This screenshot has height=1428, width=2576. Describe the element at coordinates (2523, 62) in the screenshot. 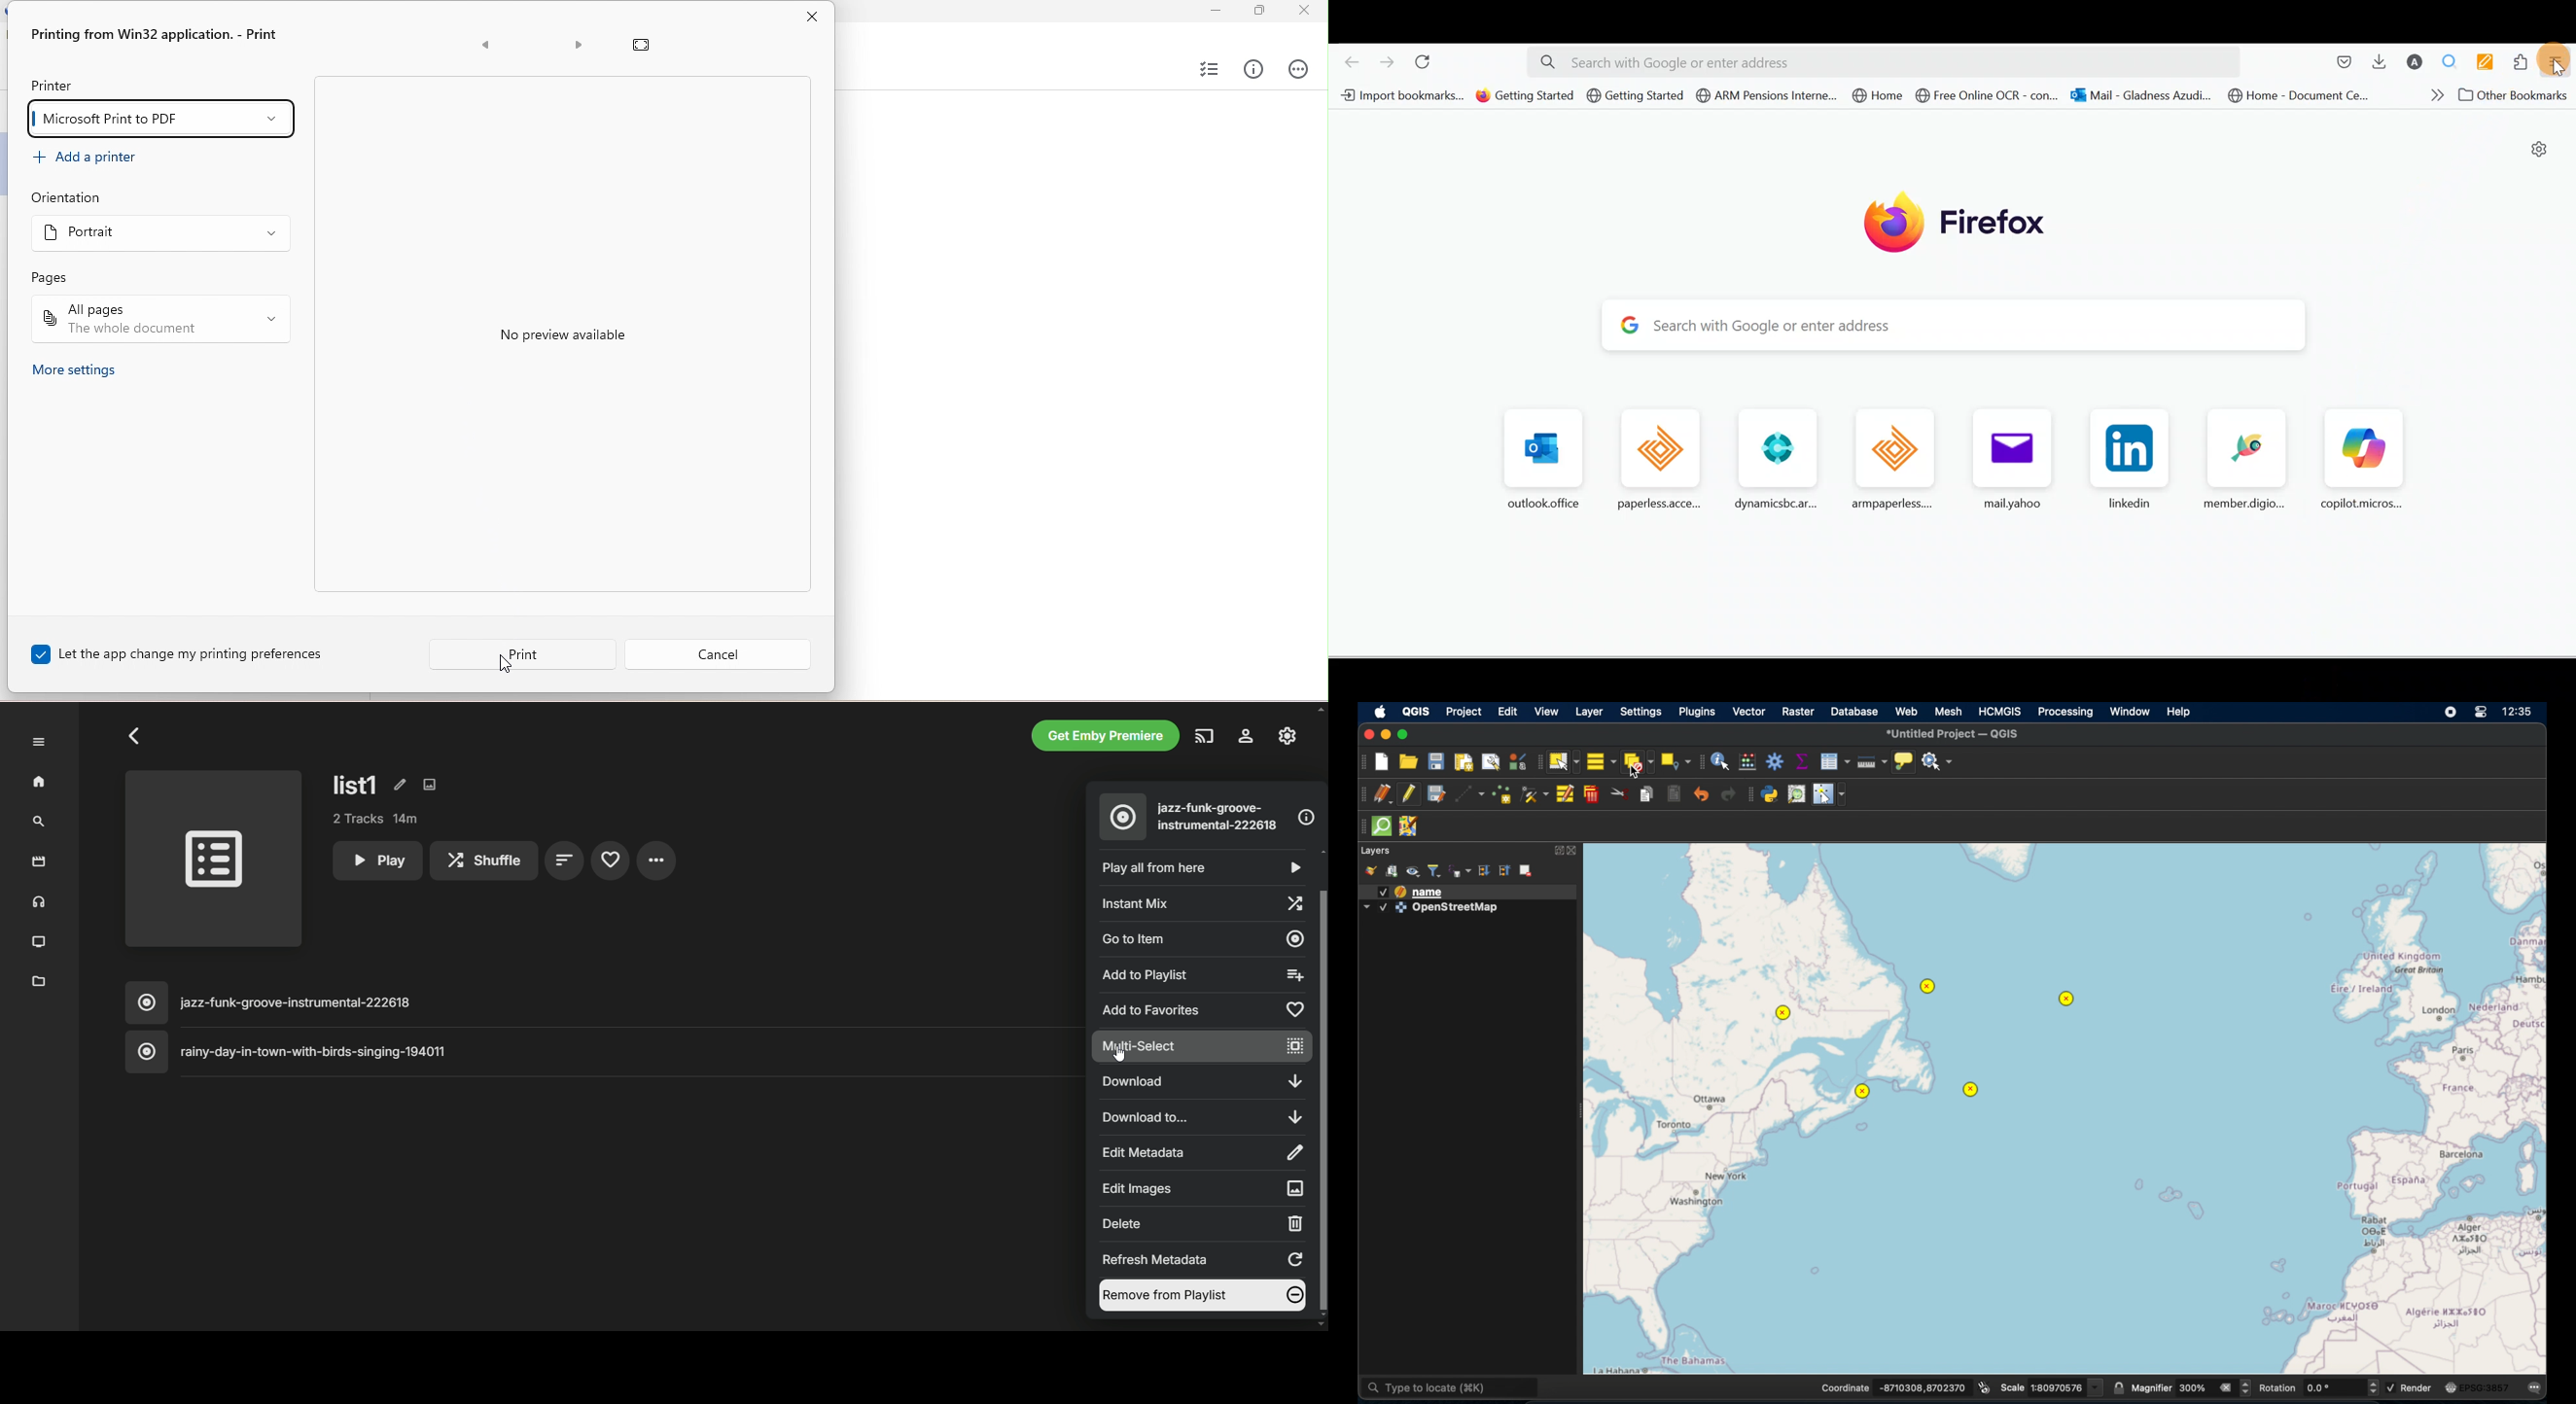

I see `Extensions` at that location.